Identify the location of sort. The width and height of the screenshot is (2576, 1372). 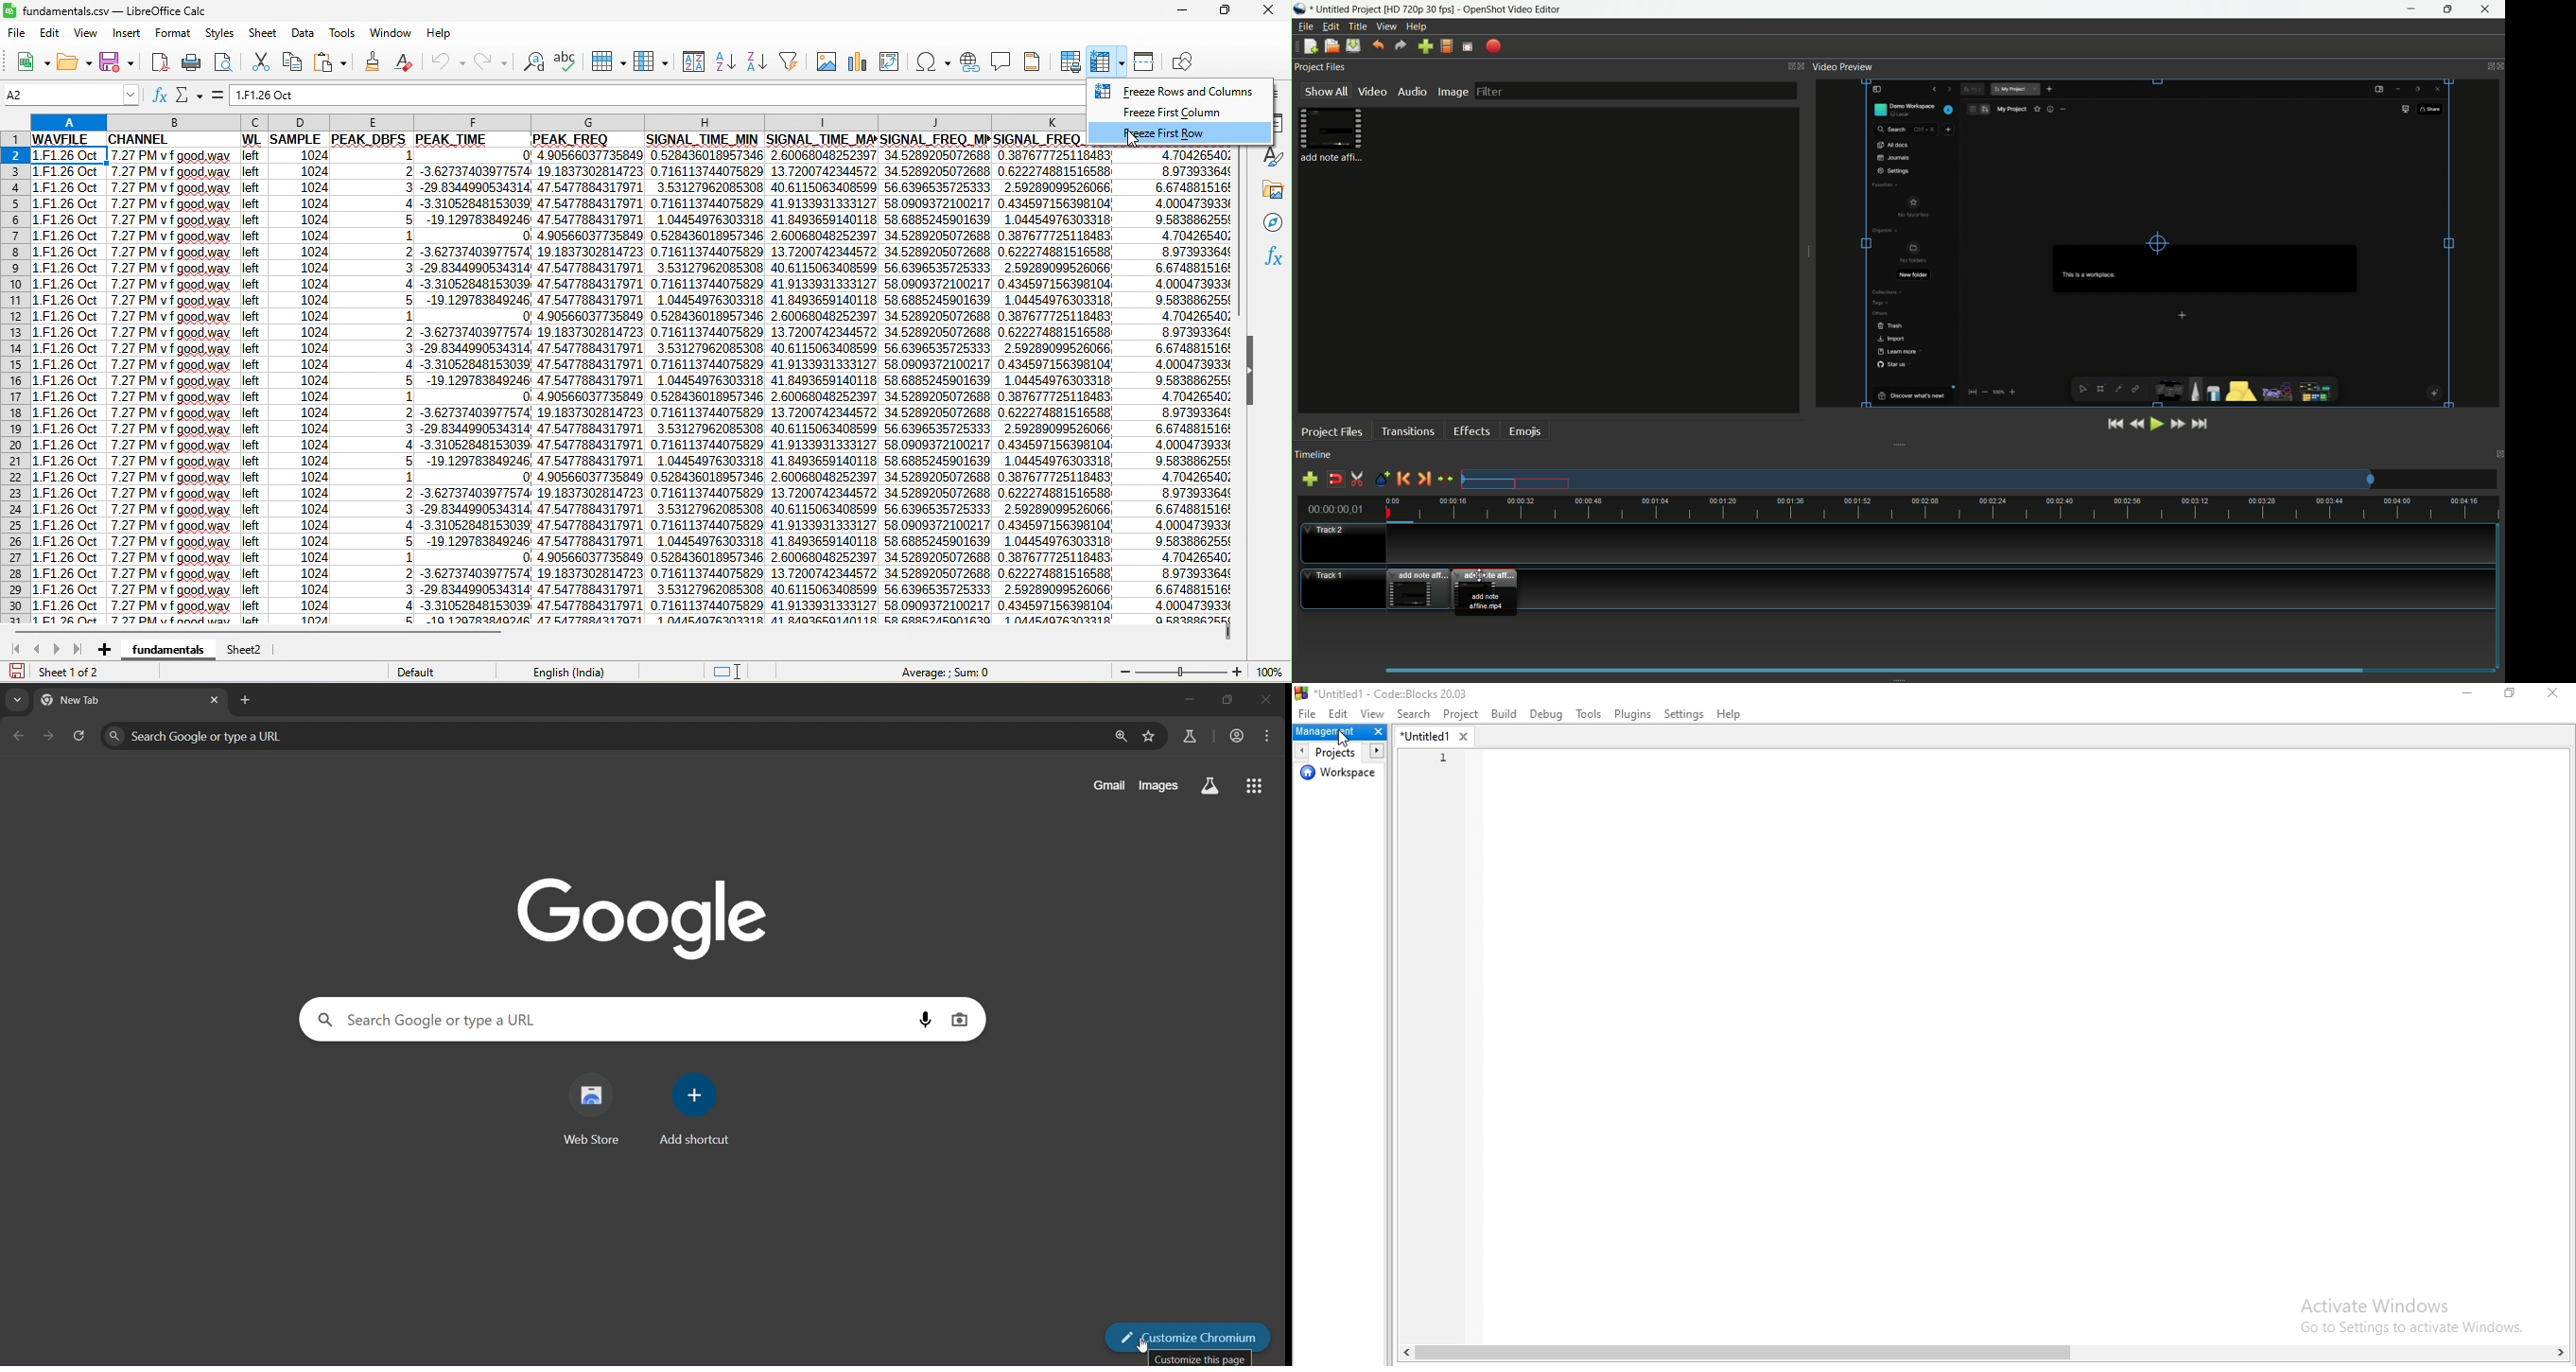
(690, 62).